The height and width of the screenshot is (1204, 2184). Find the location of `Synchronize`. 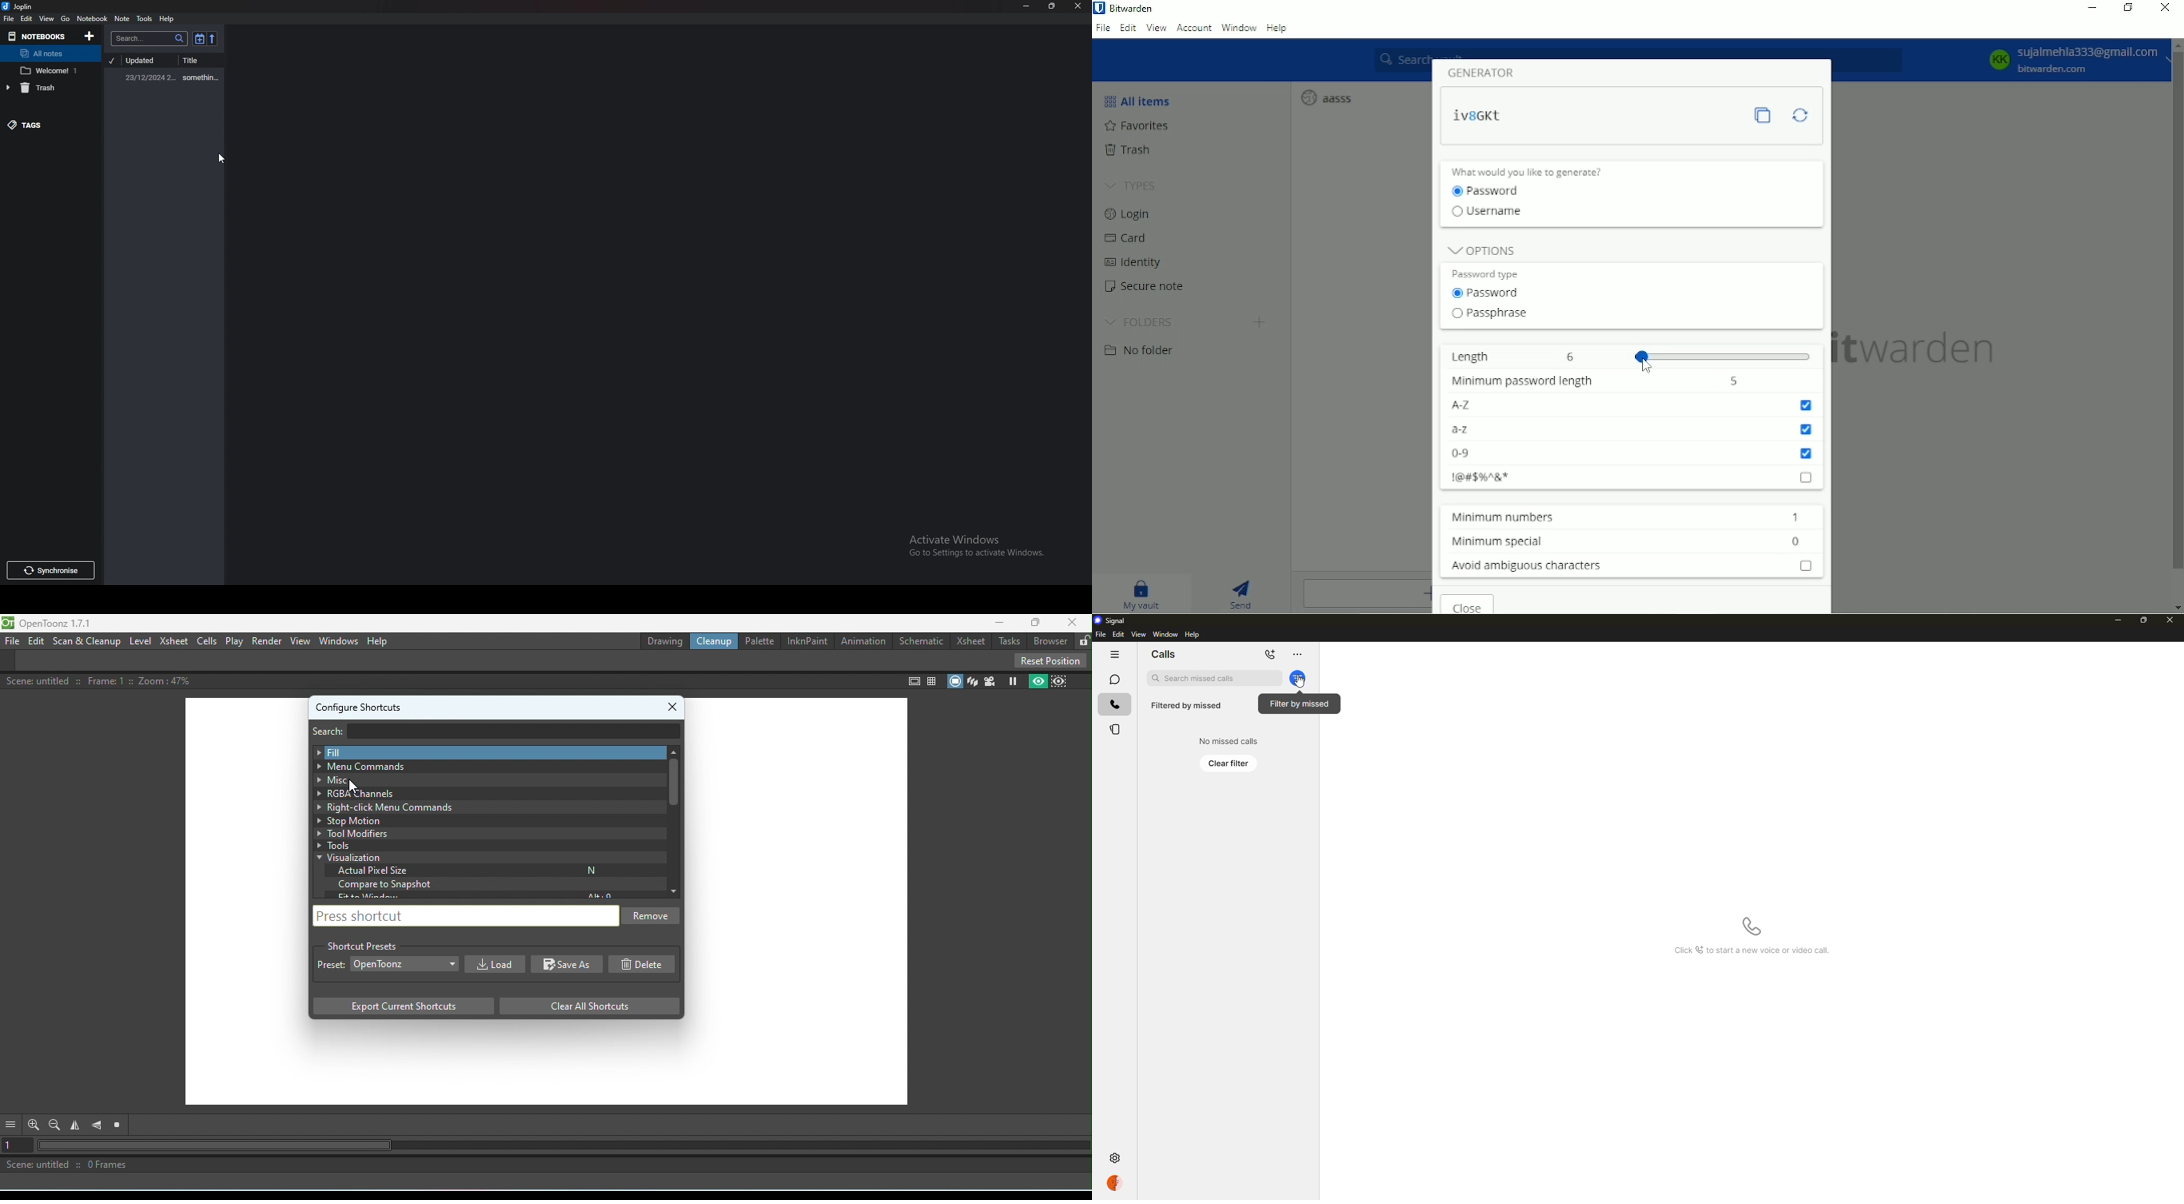

Synchronize is located at coordinates (55, 572).